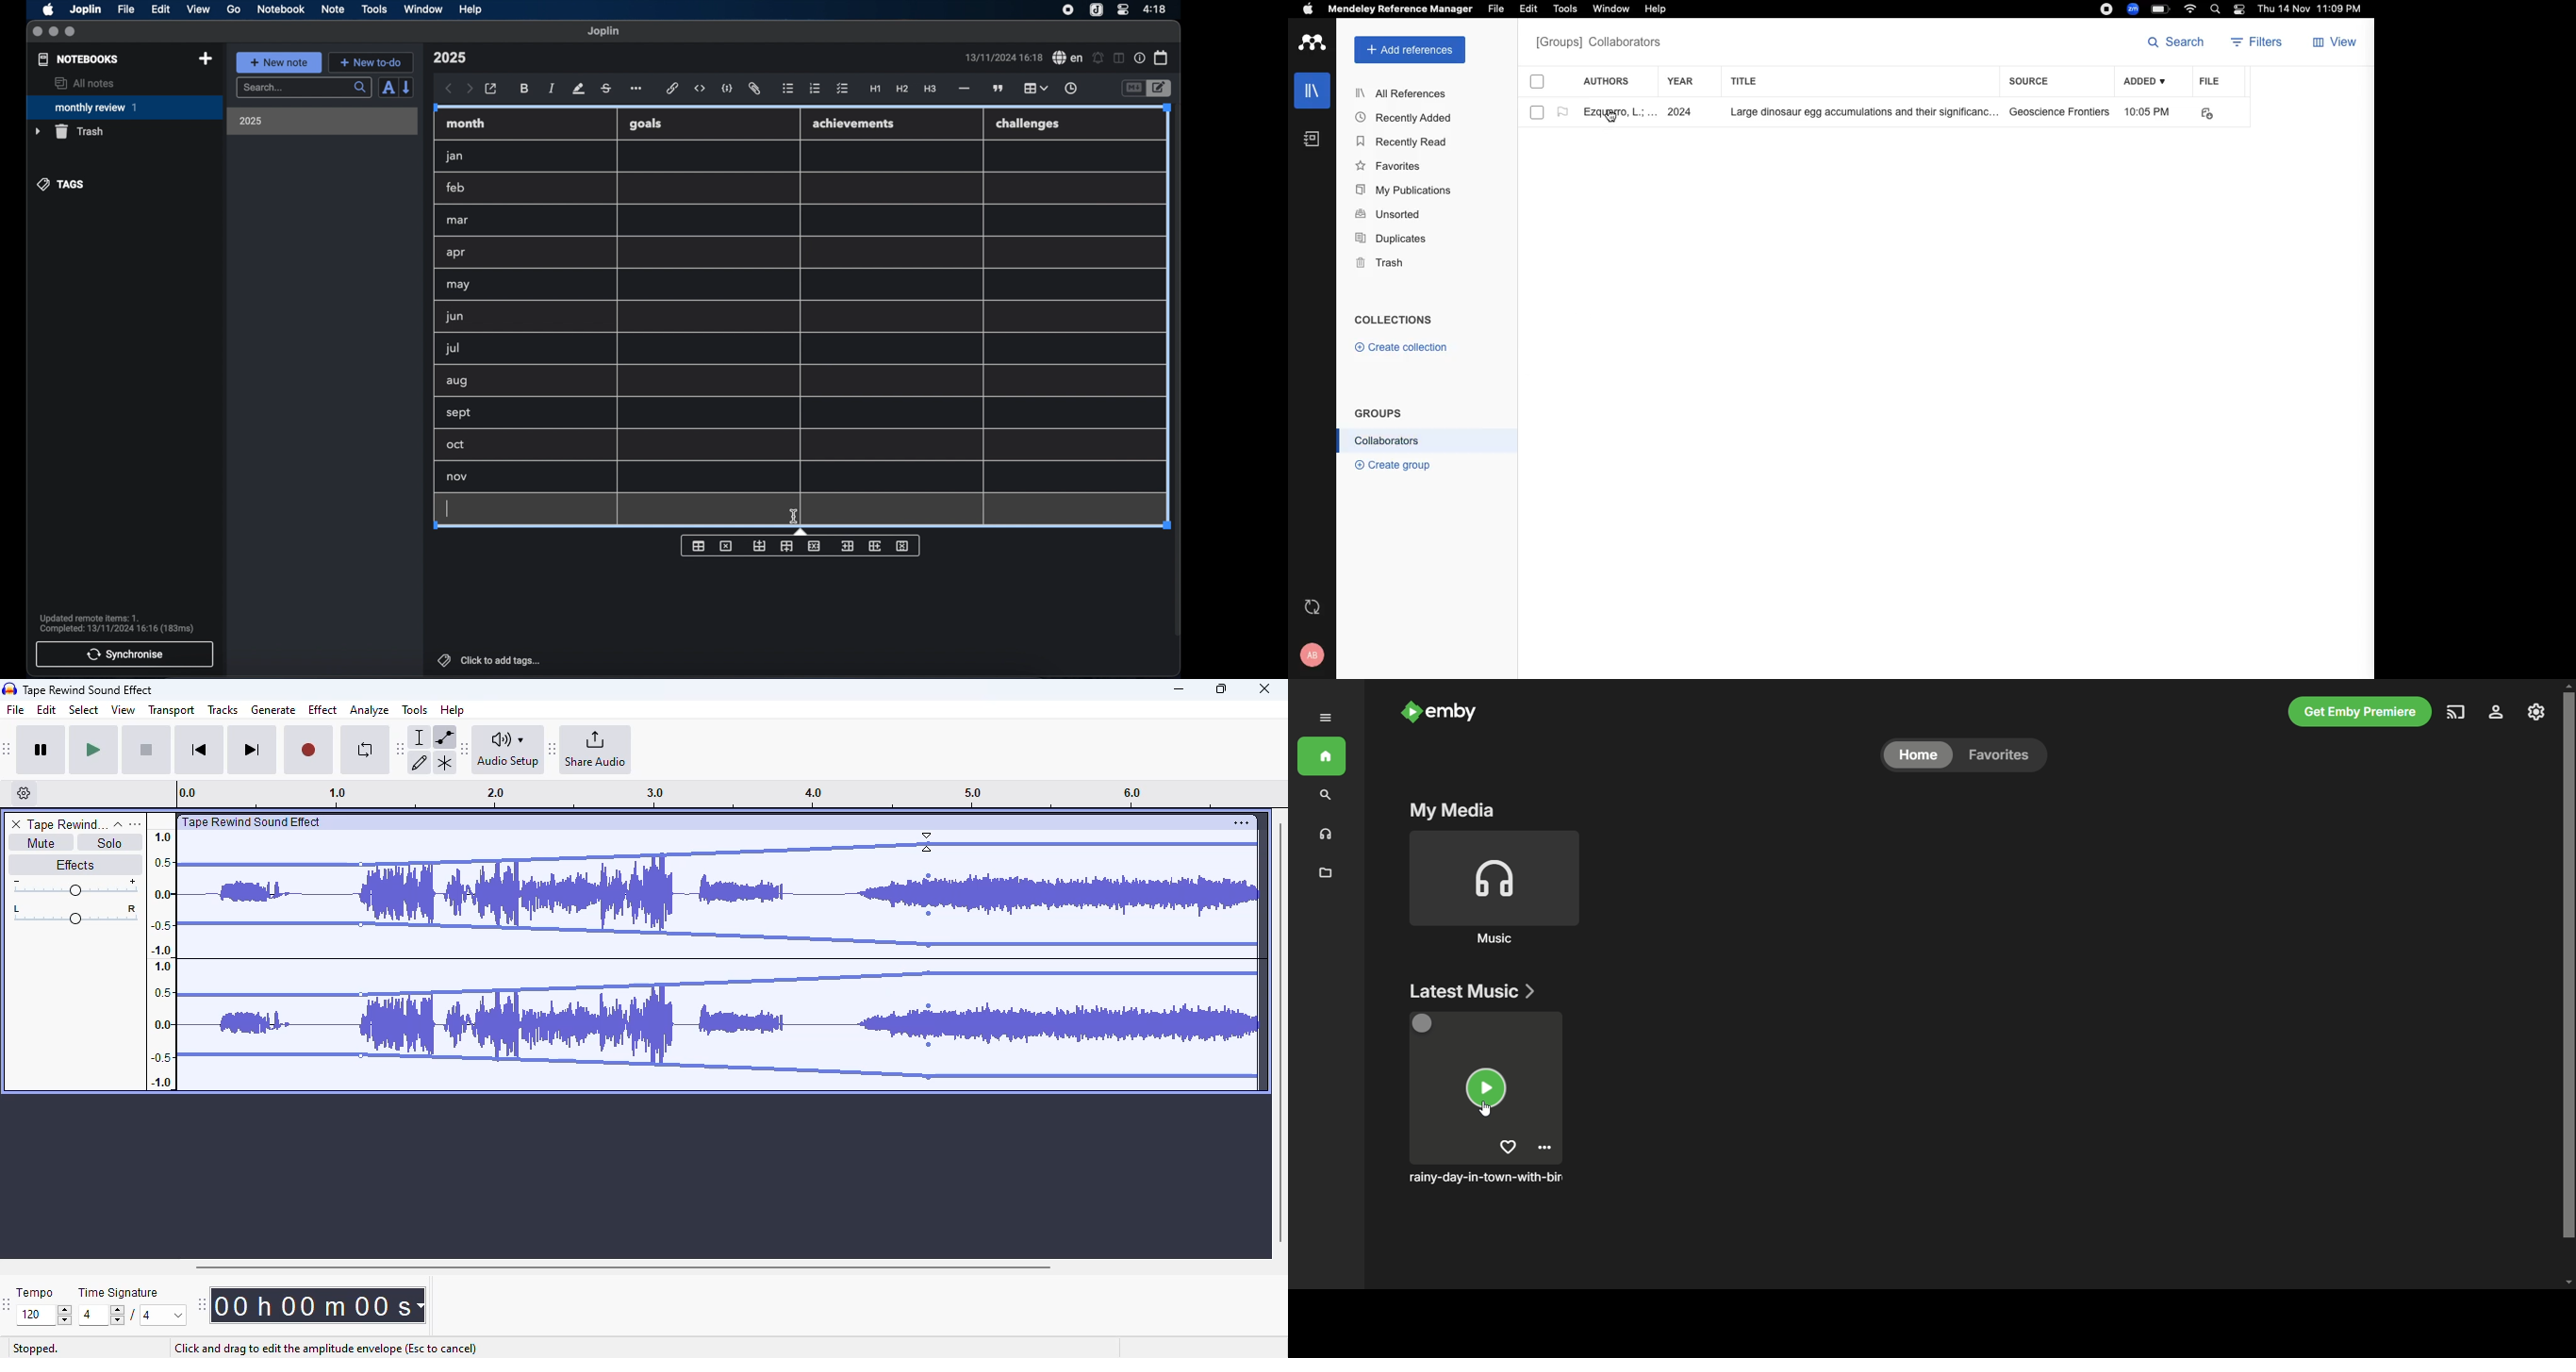  What do you see at coordinates (360, 995) in the screenshot?
I see `Control point` at bounding box center [360, 995].